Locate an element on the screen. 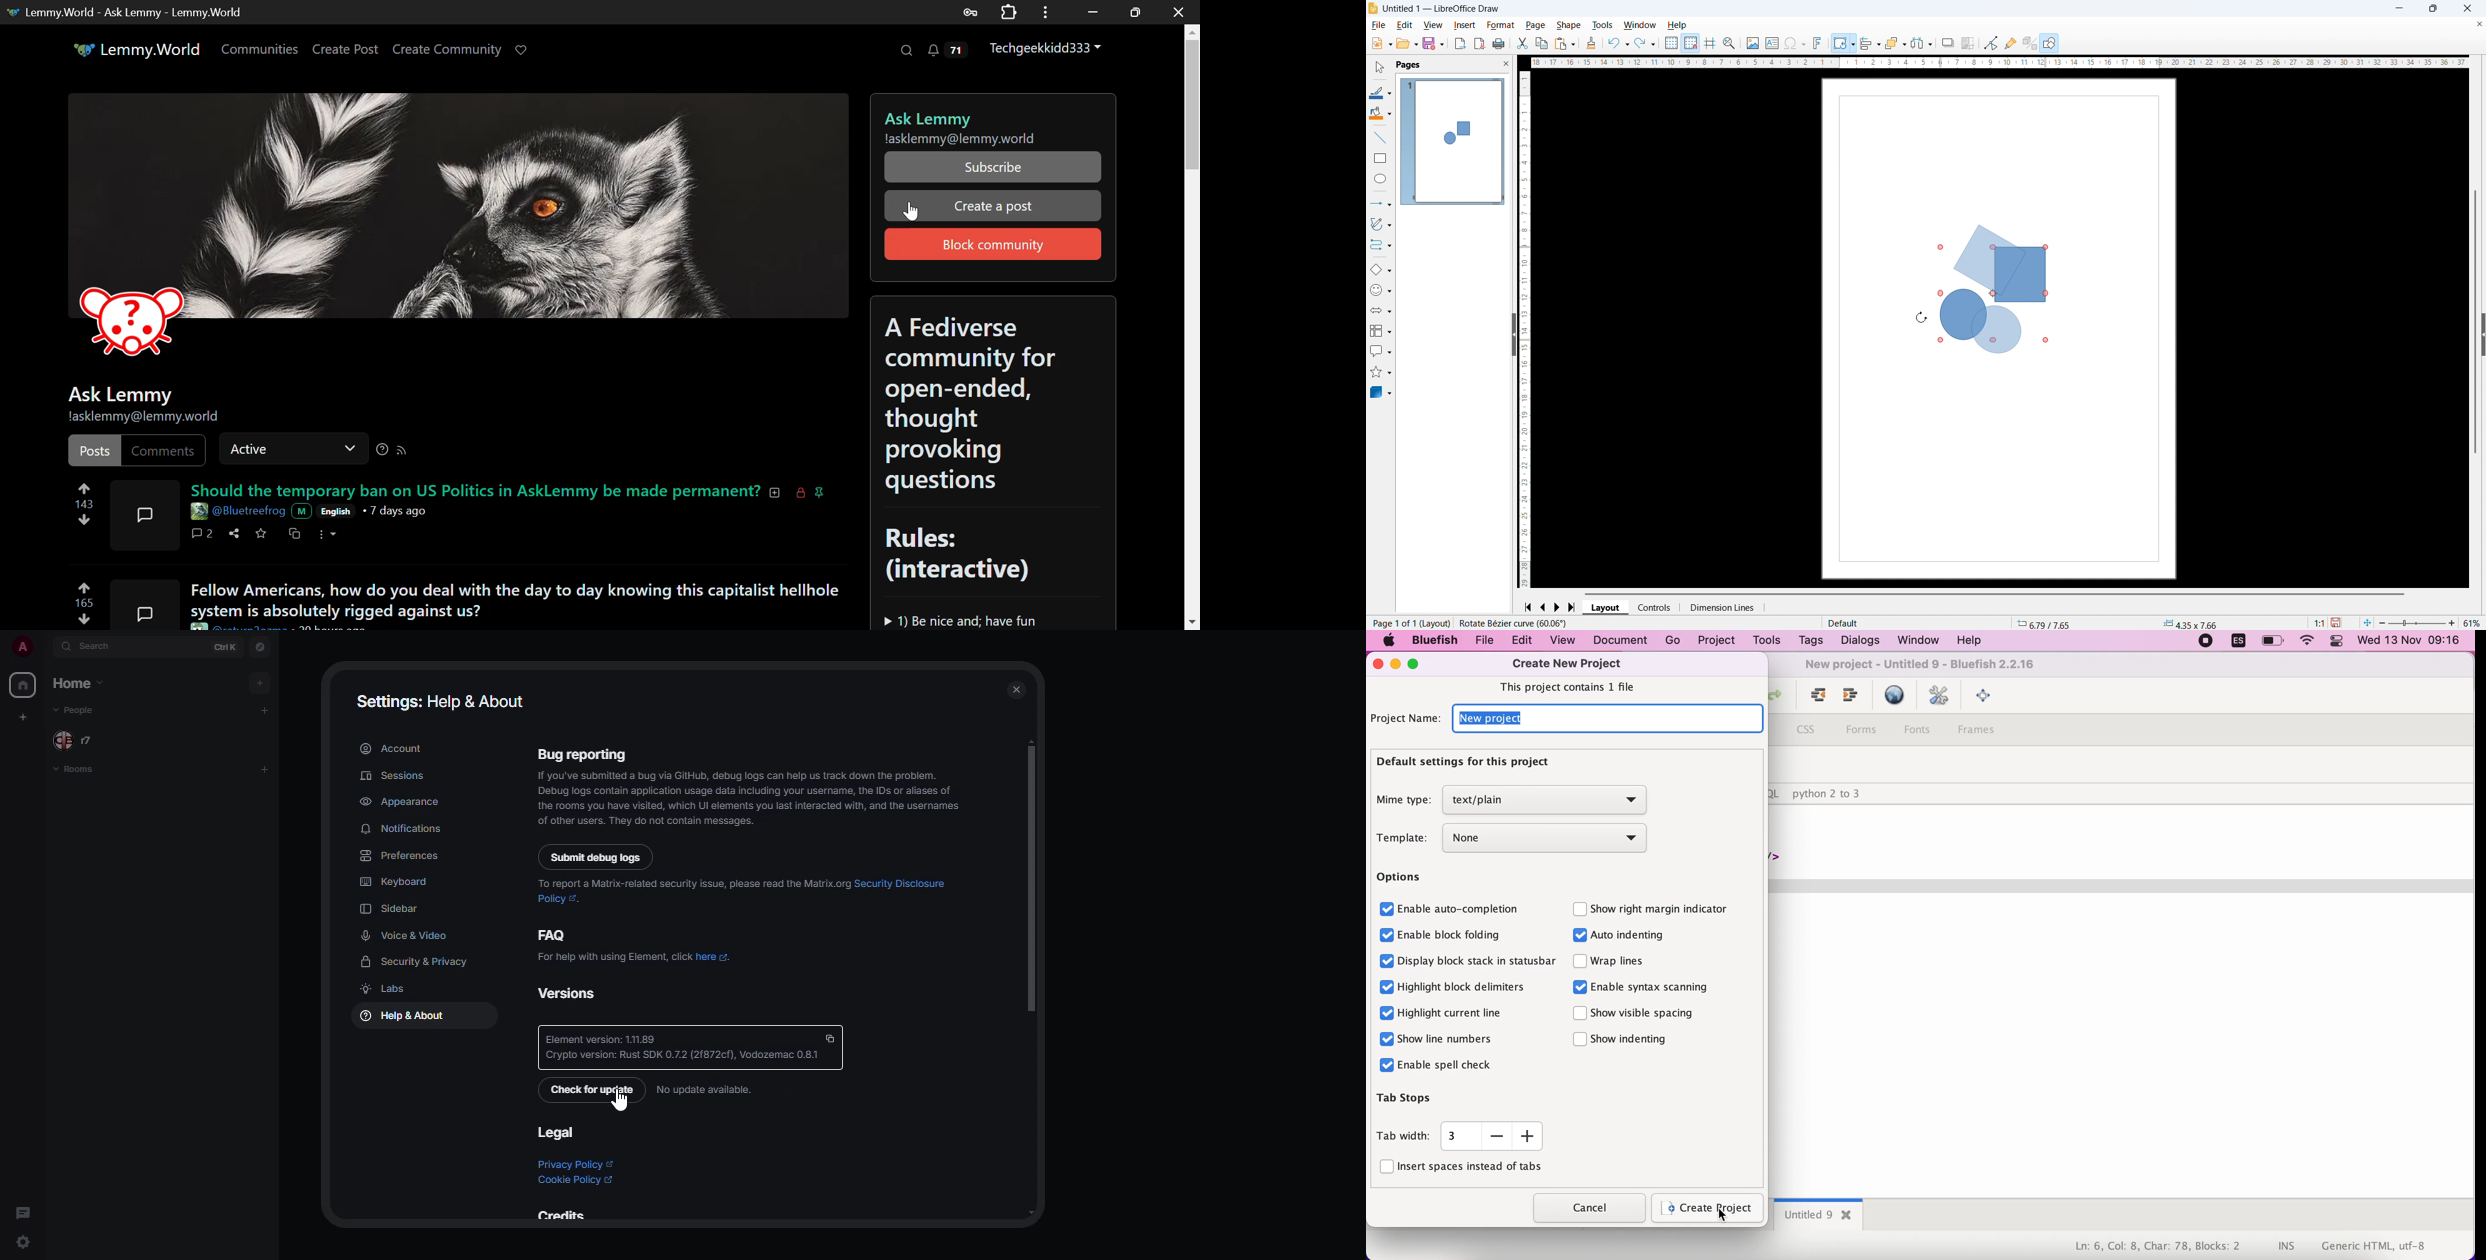  Insert image  is located at coordinates (1754, 43).